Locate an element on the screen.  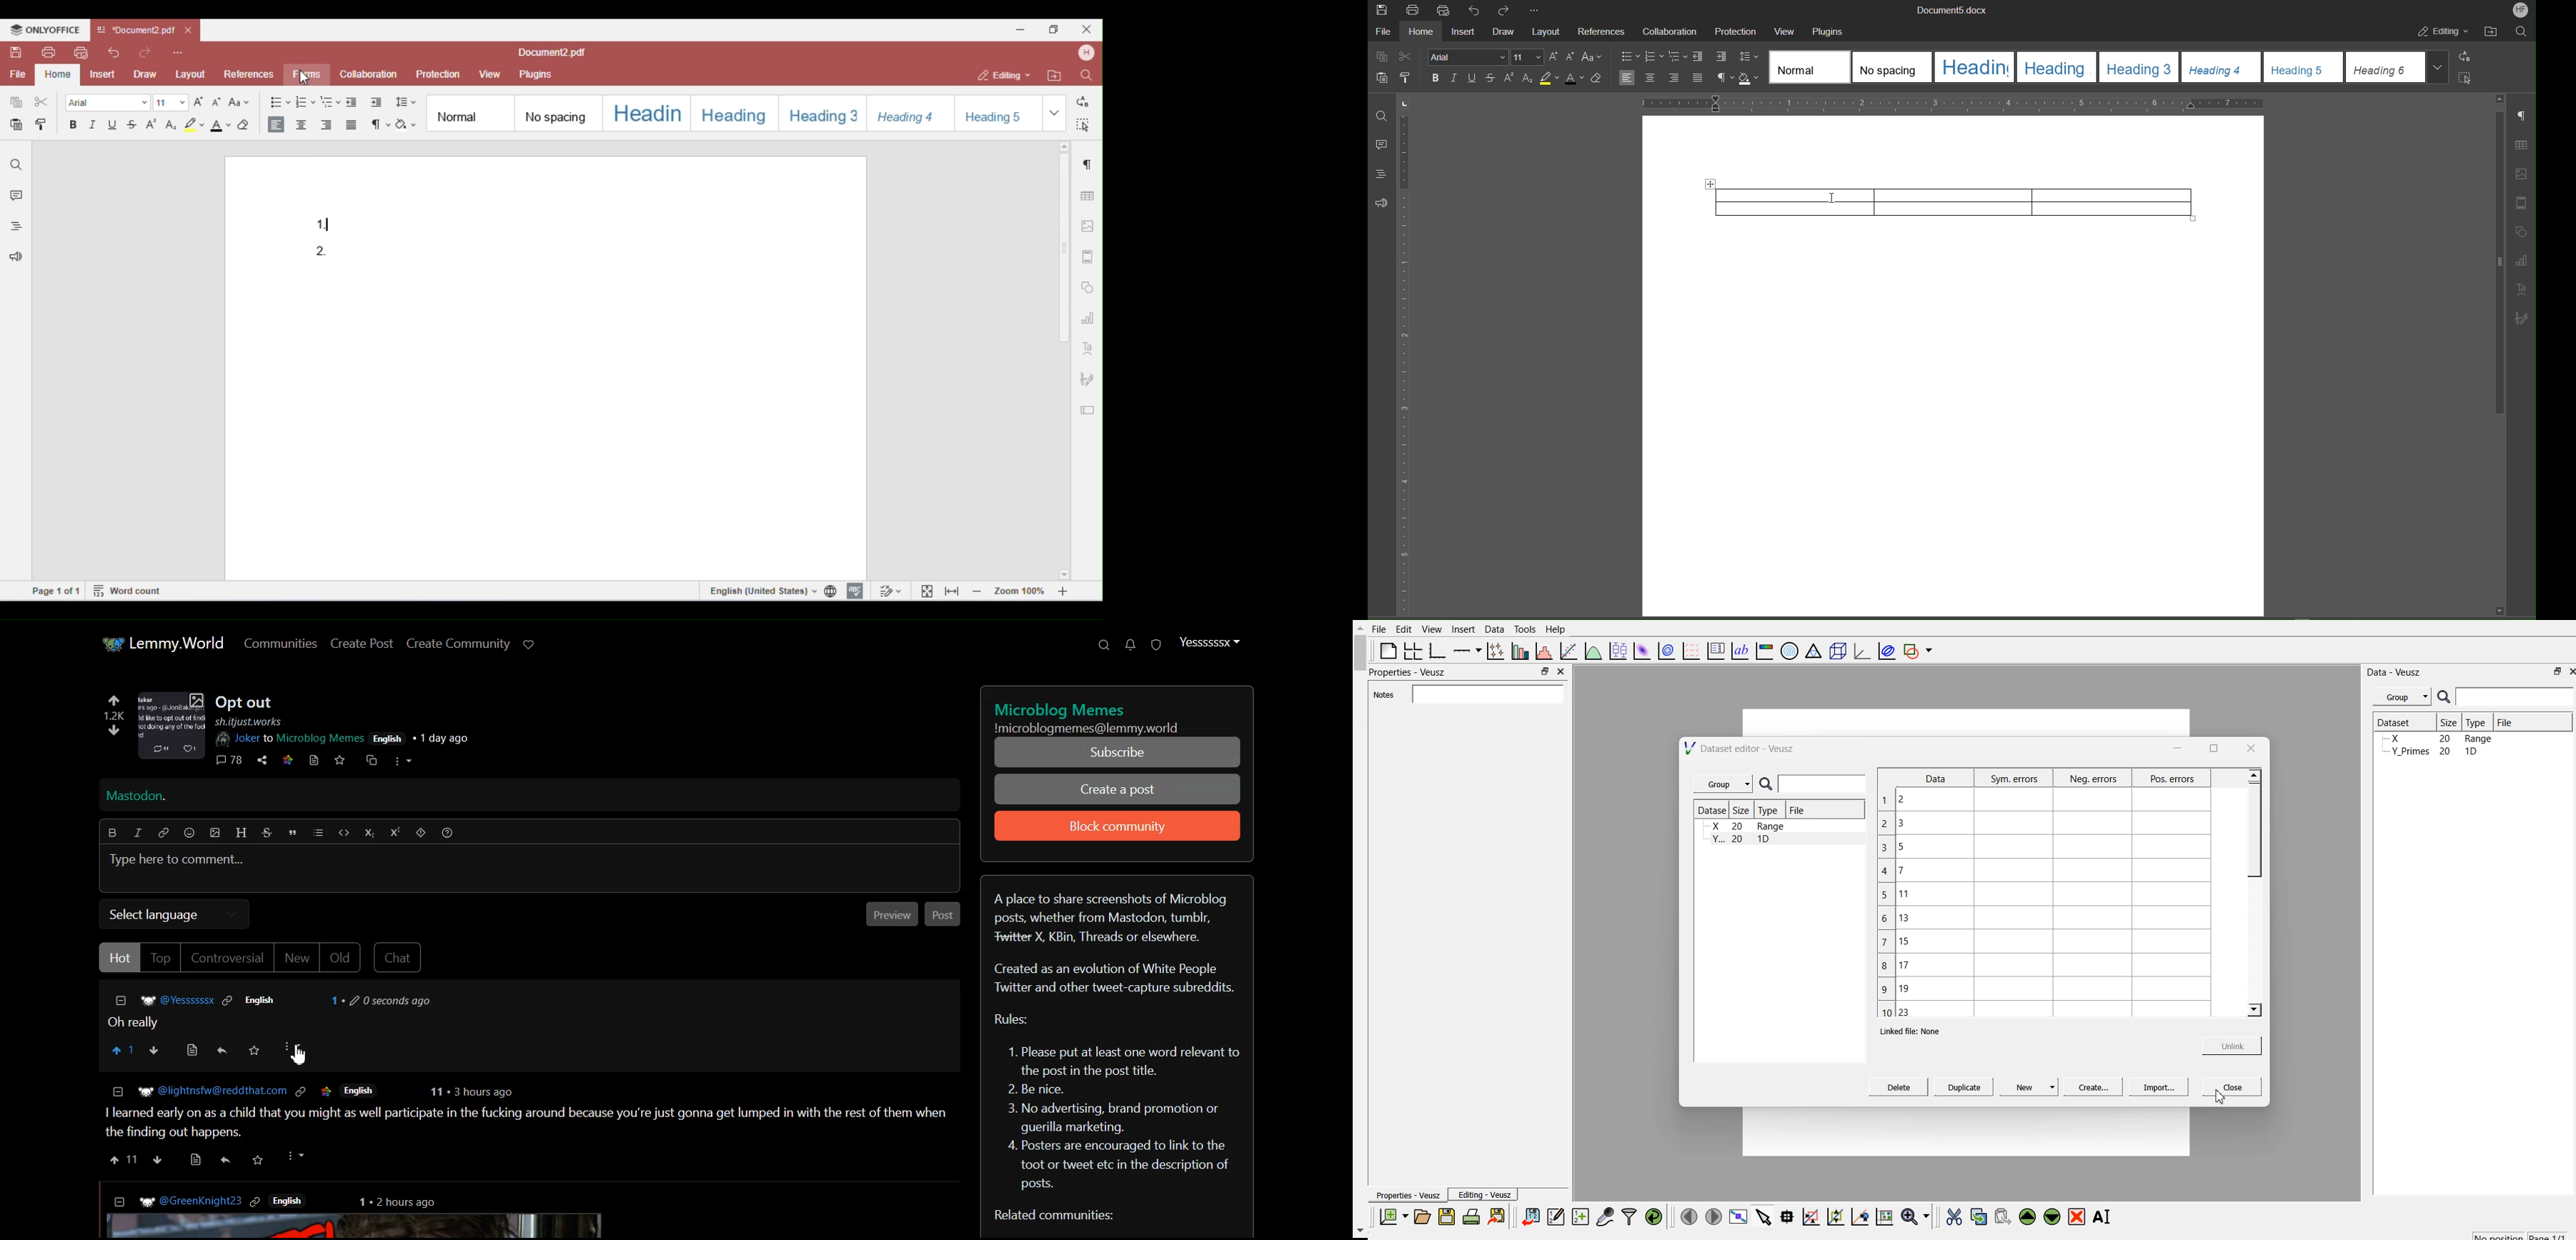
Tools is located at coordinates (1524, 628).